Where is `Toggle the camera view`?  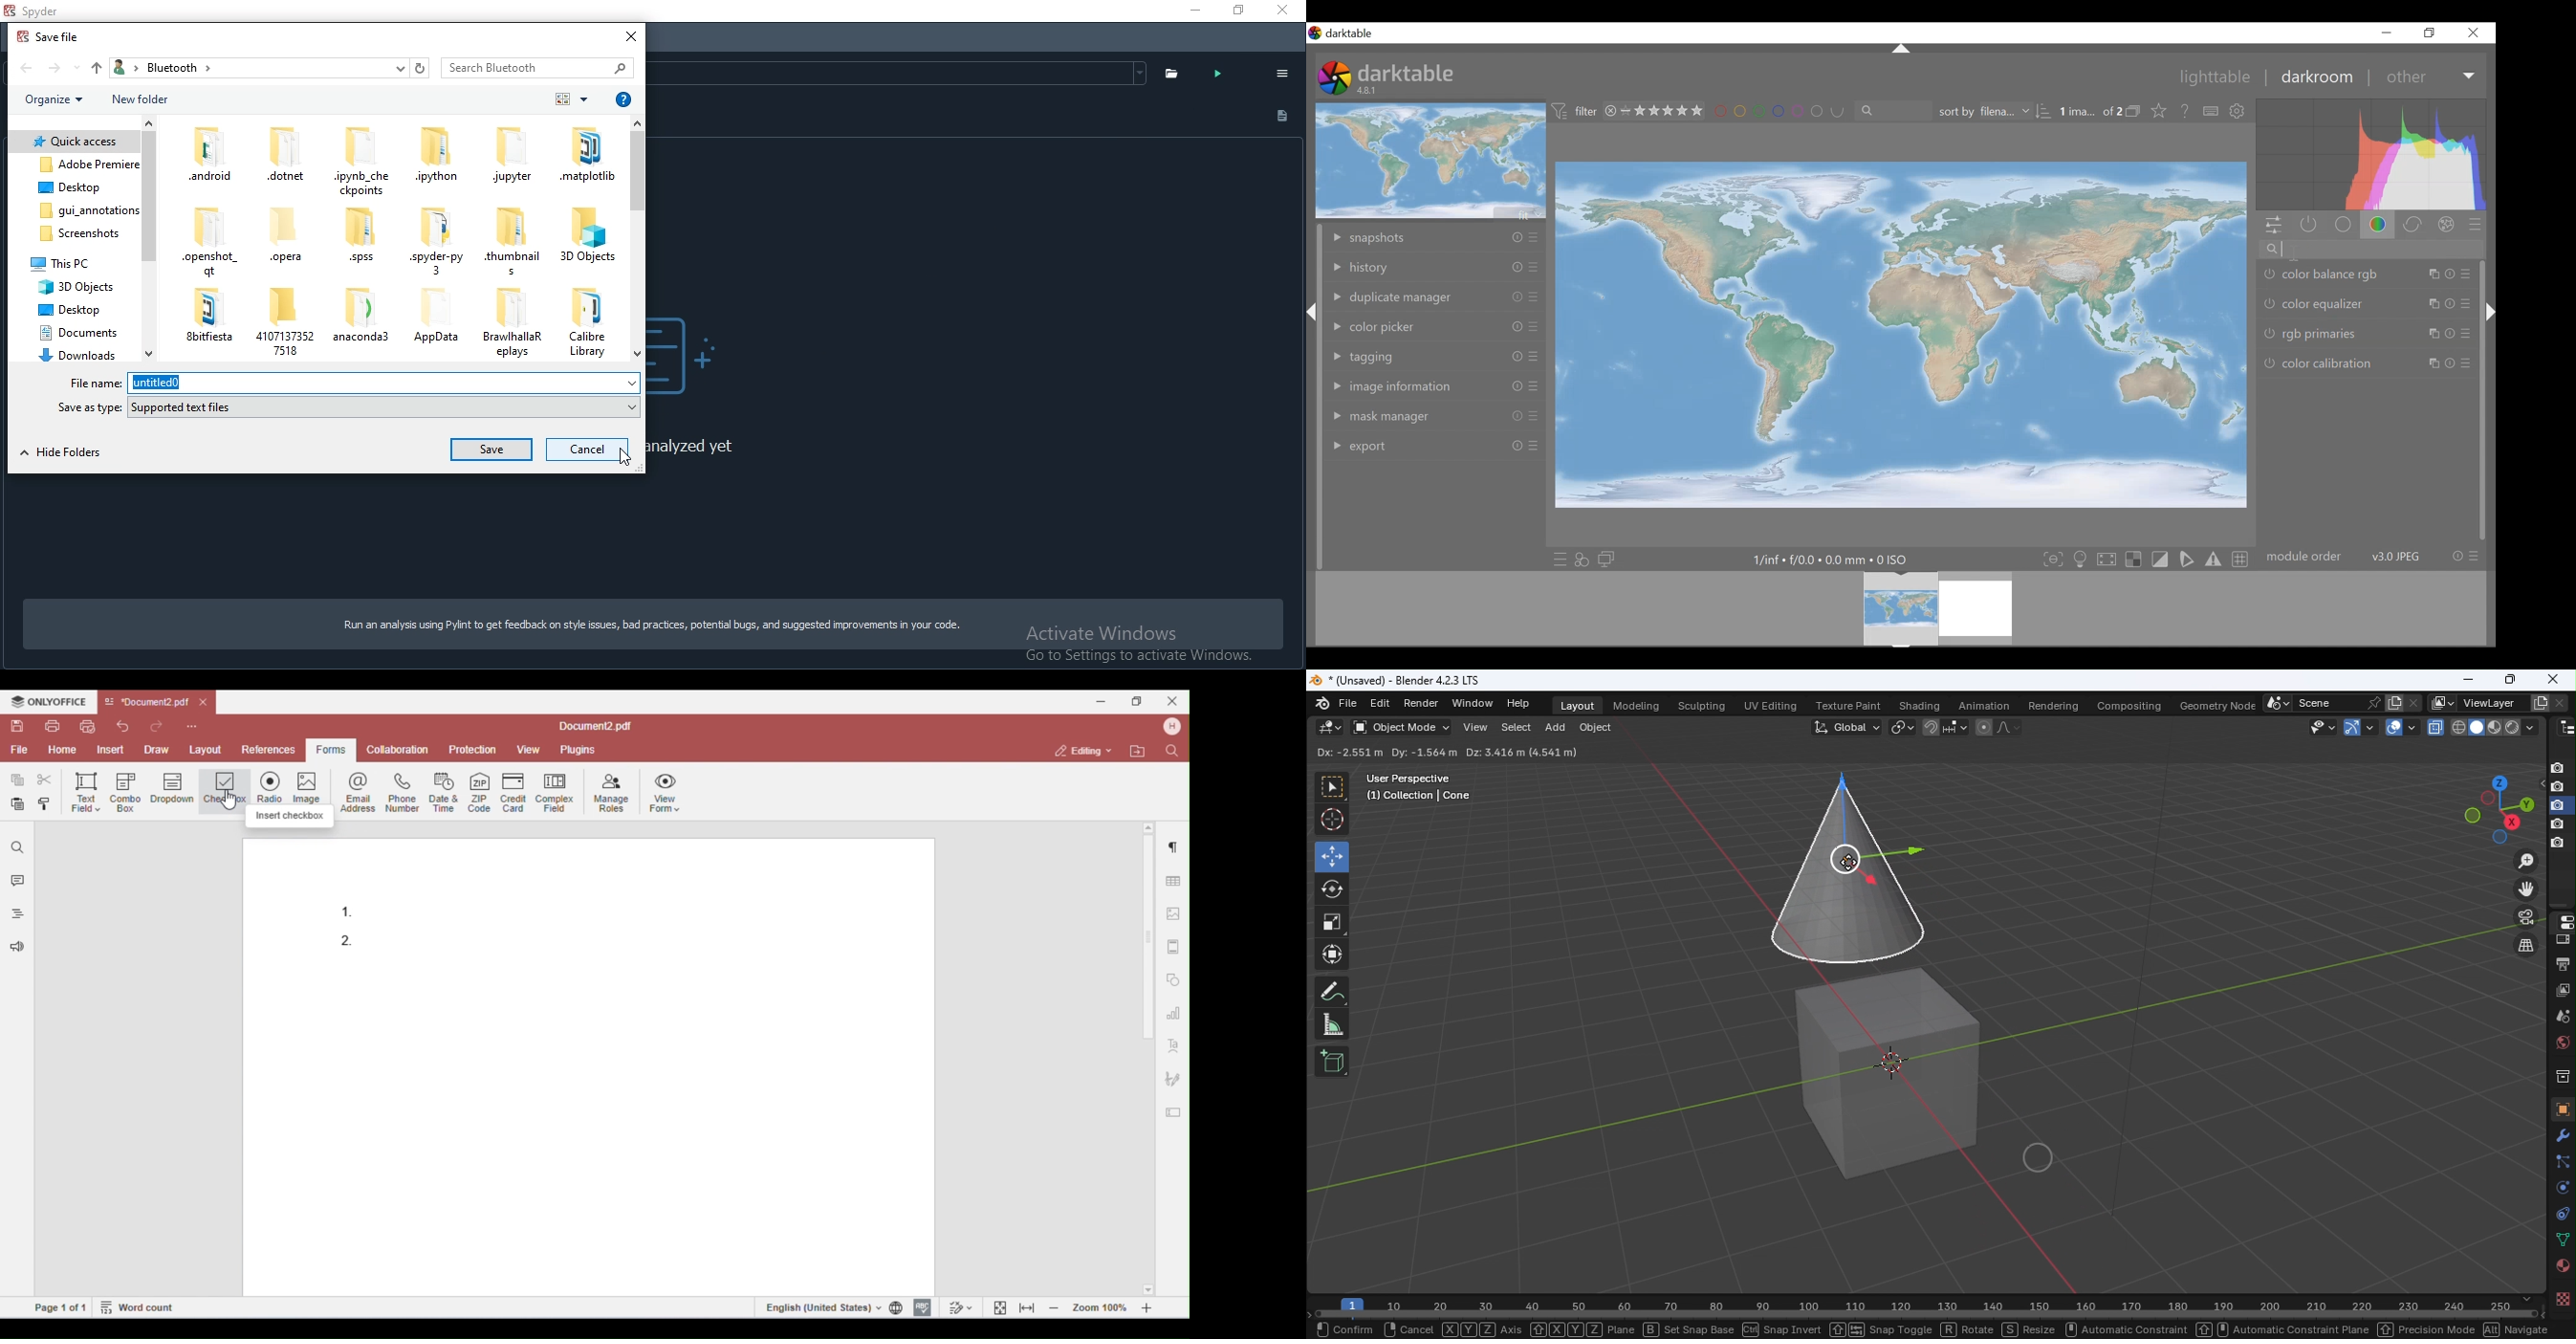 Toggle the camera view is located at coordinates (2528, 917).